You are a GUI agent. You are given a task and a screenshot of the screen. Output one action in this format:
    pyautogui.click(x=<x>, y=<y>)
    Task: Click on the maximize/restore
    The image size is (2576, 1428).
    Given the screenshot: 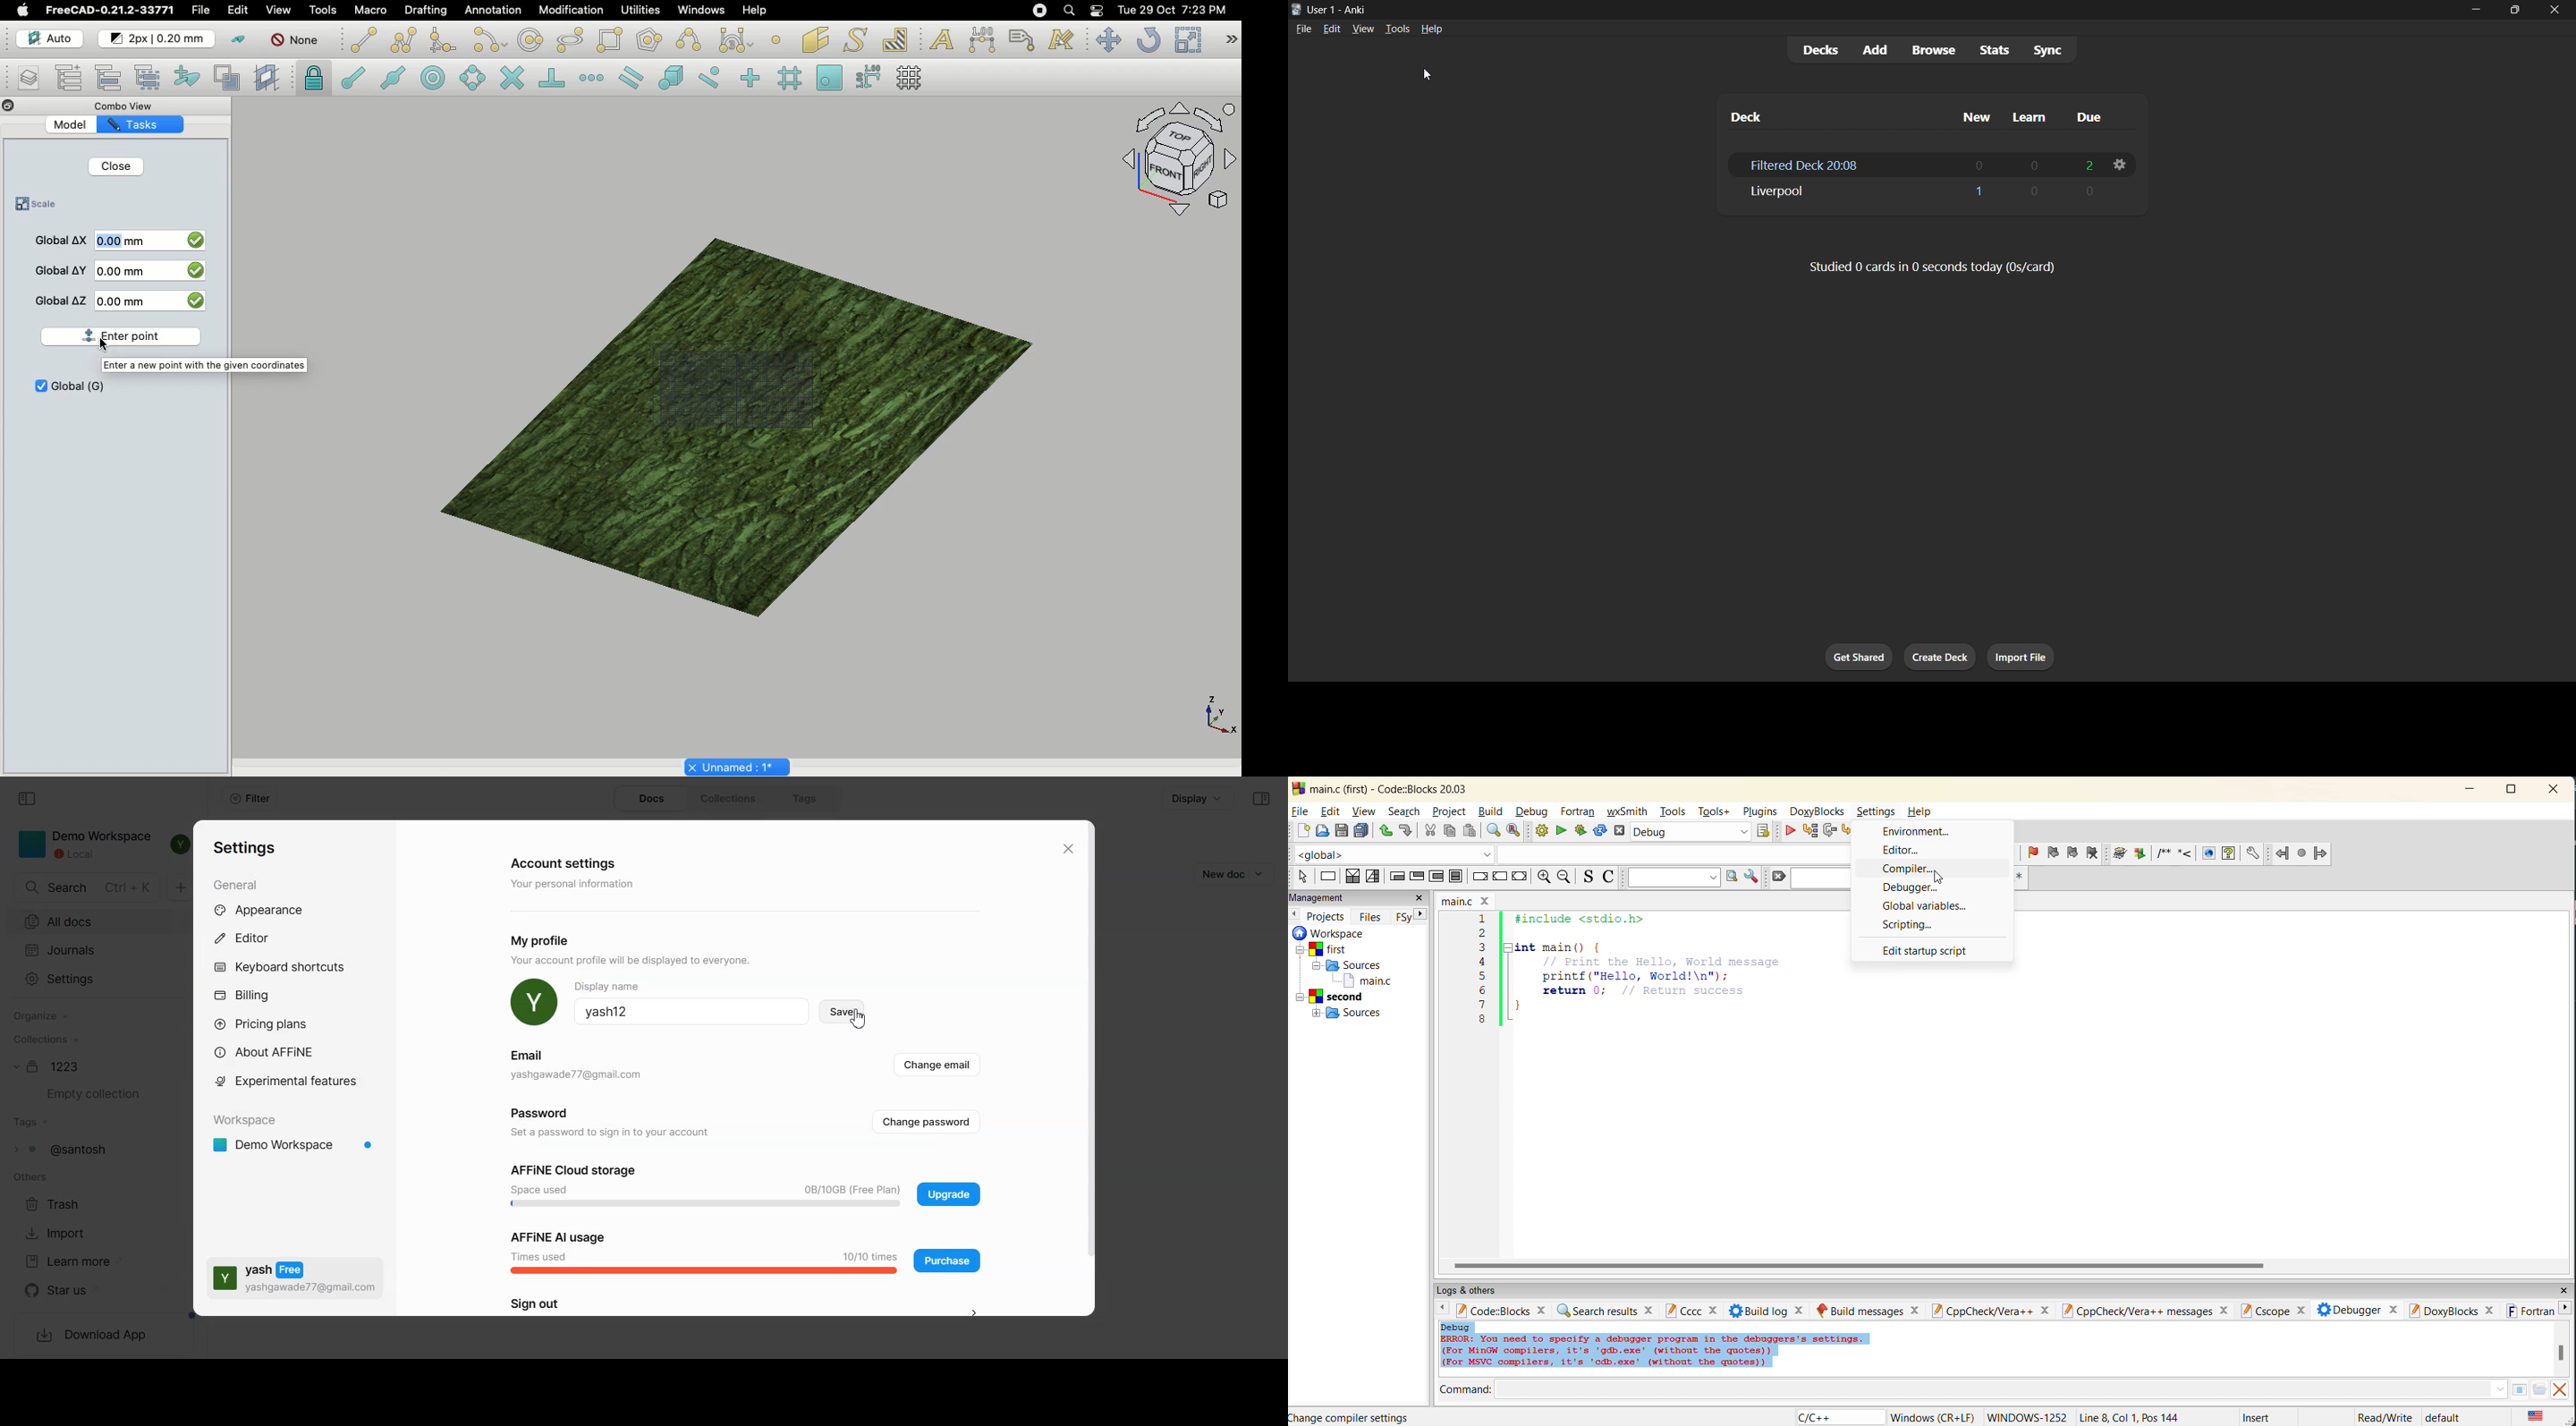 What is the action you would take?
    pyautogui.click(x=2516, y=9)
    